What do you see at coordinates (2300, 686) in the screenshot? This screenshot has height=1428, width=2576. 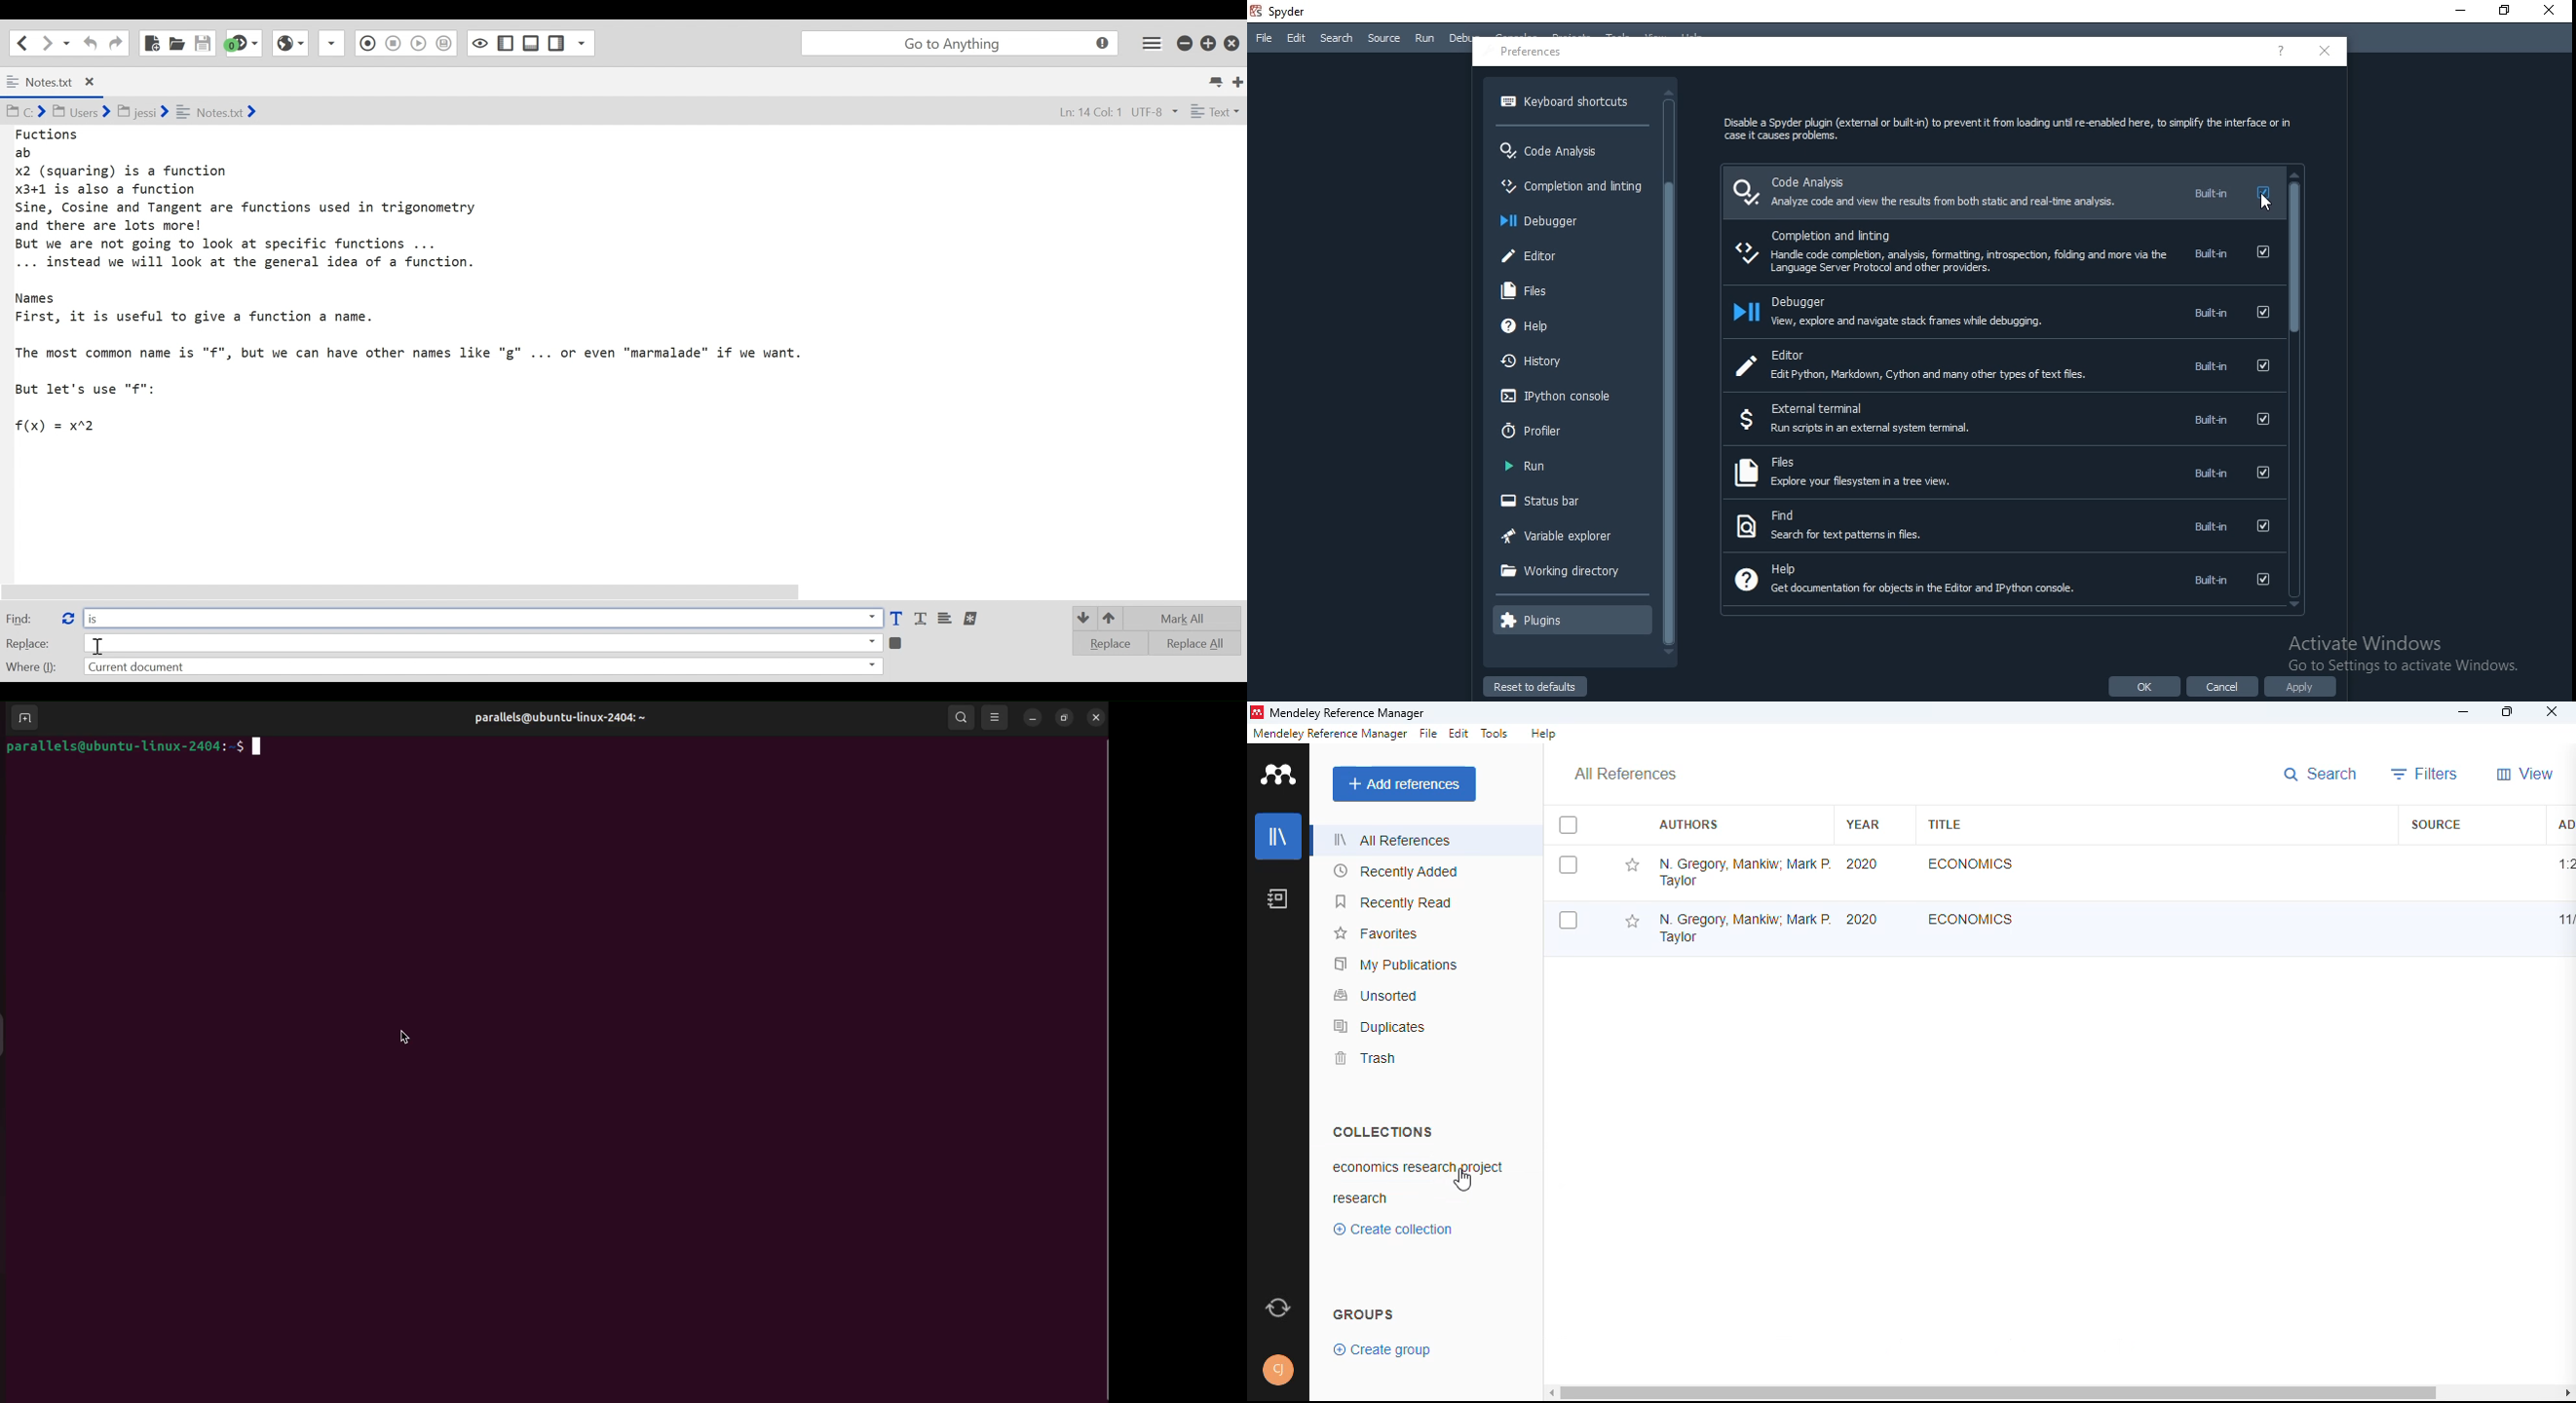 I see `apply` at bounding box center [2300, 686].